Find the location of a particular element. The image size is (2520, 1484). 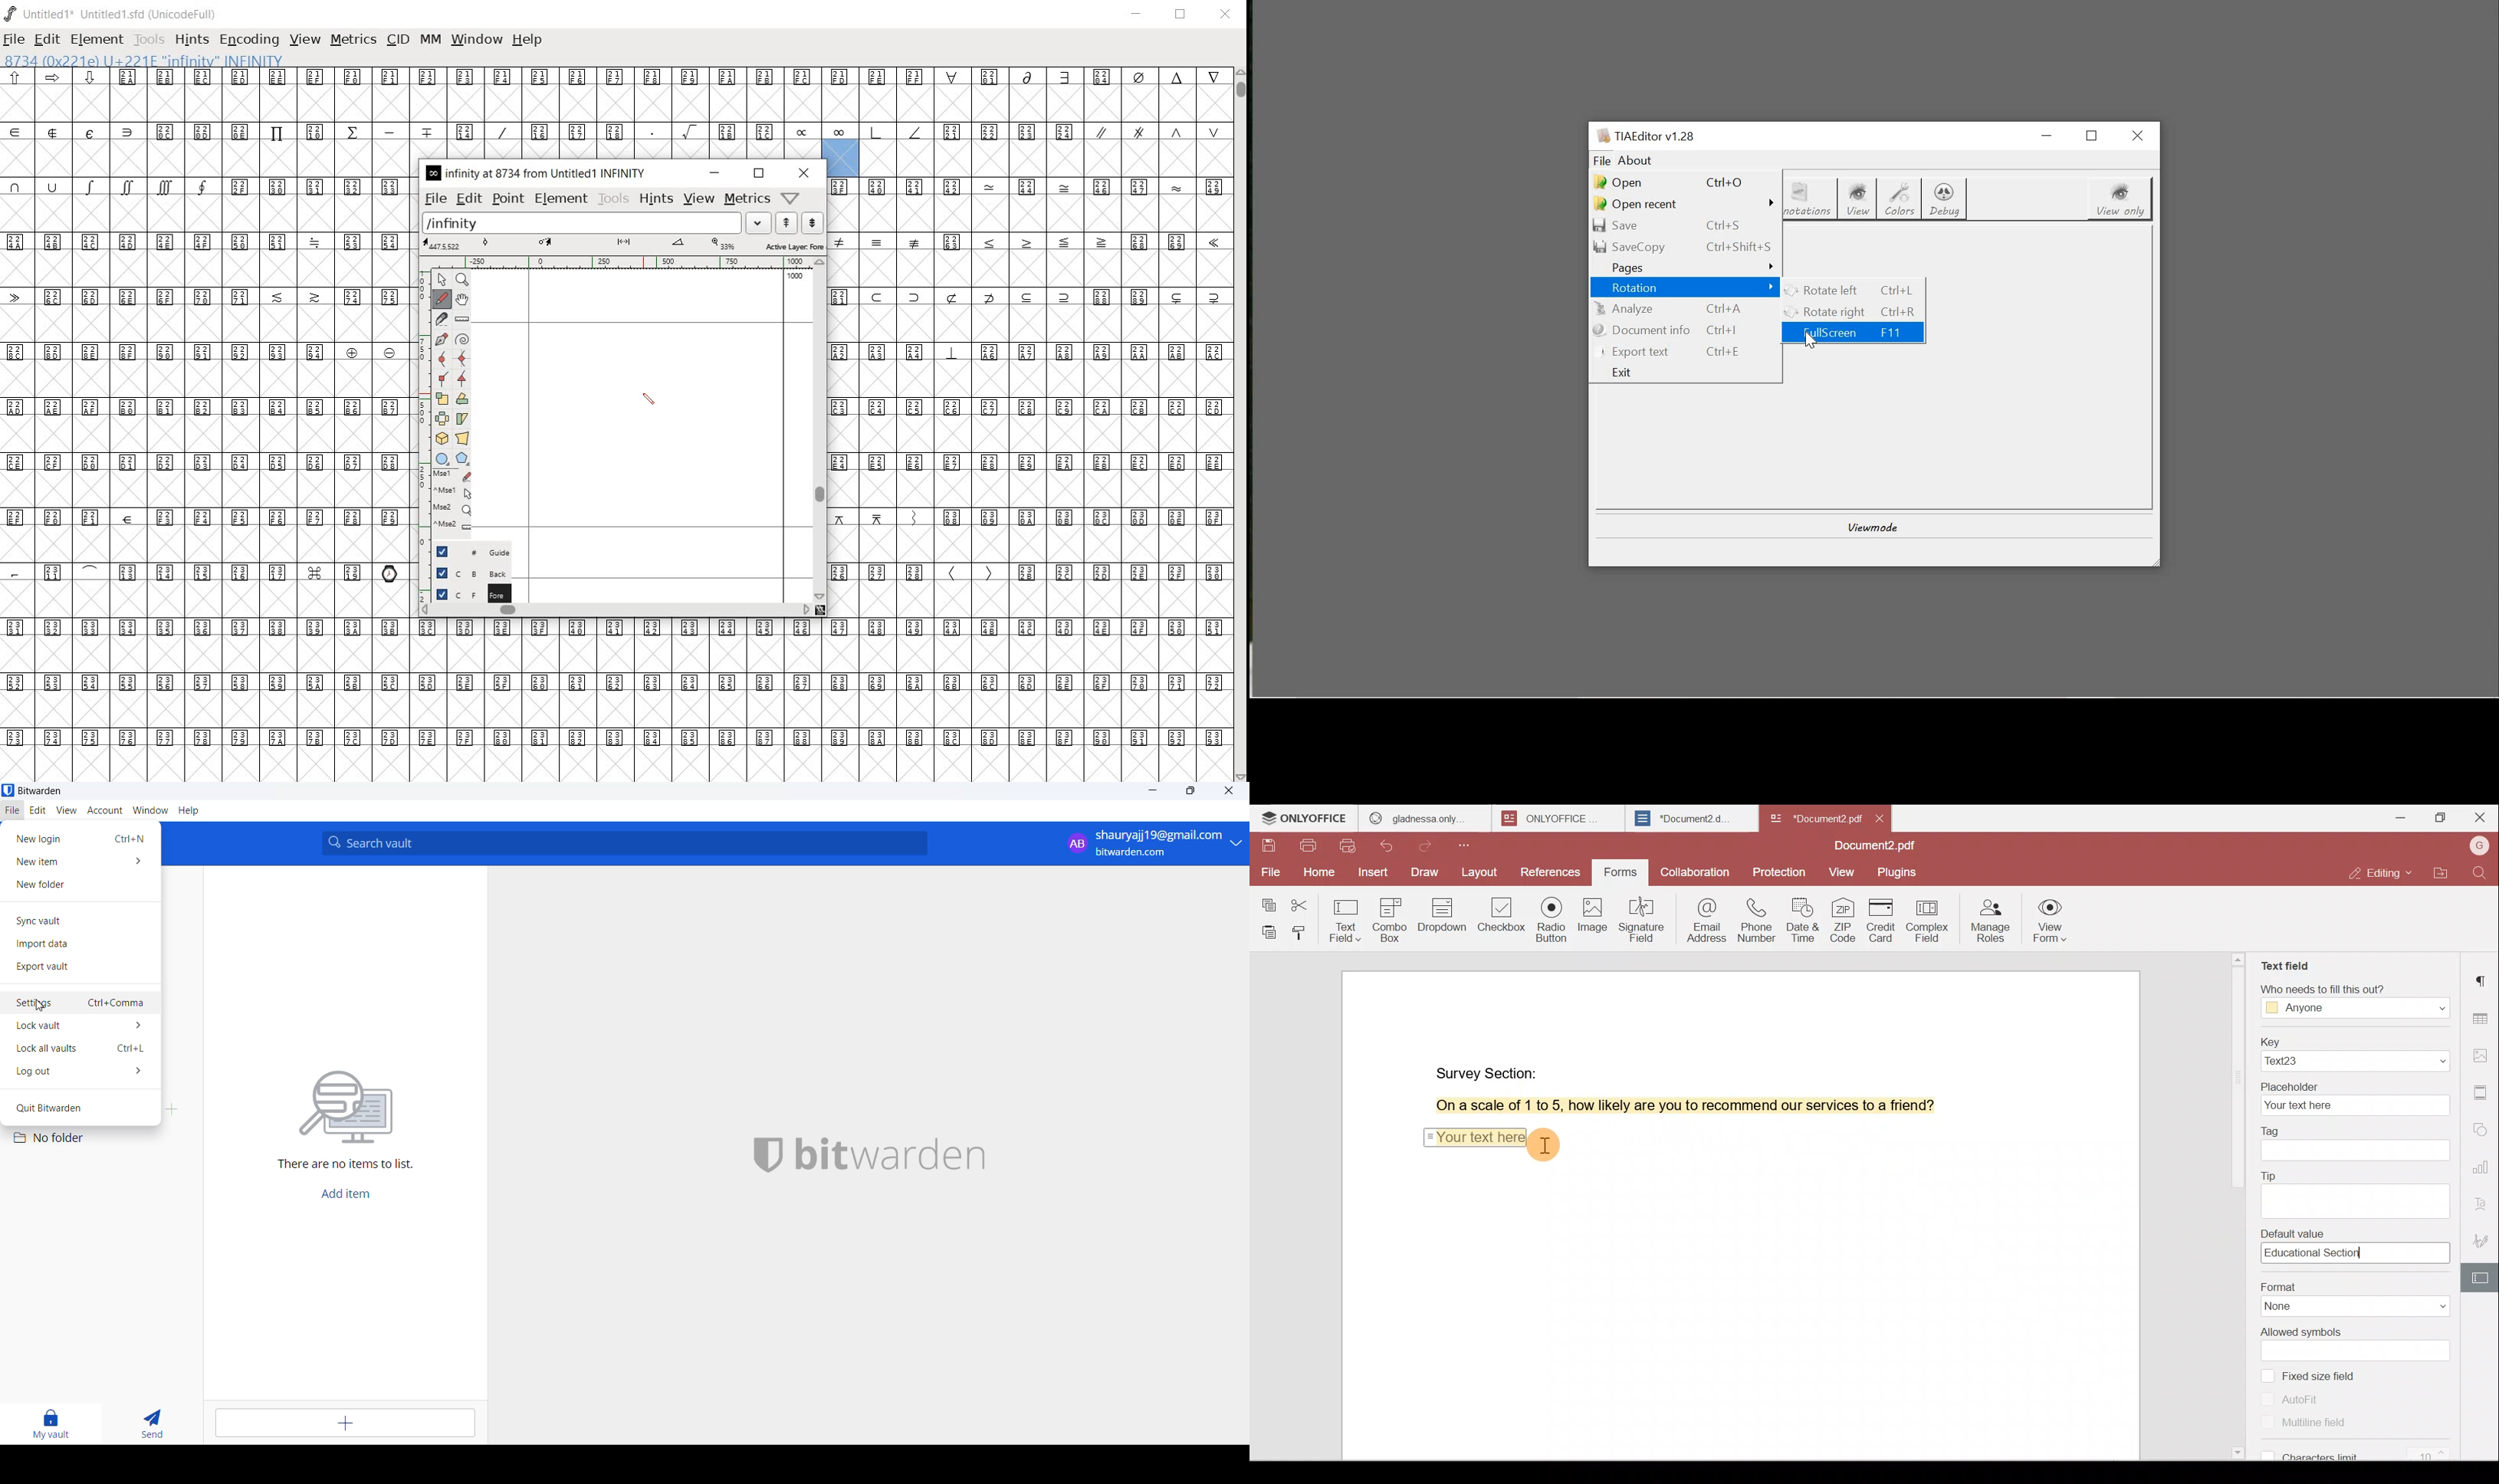

cut splines in two is located at coordinates (441, 317).